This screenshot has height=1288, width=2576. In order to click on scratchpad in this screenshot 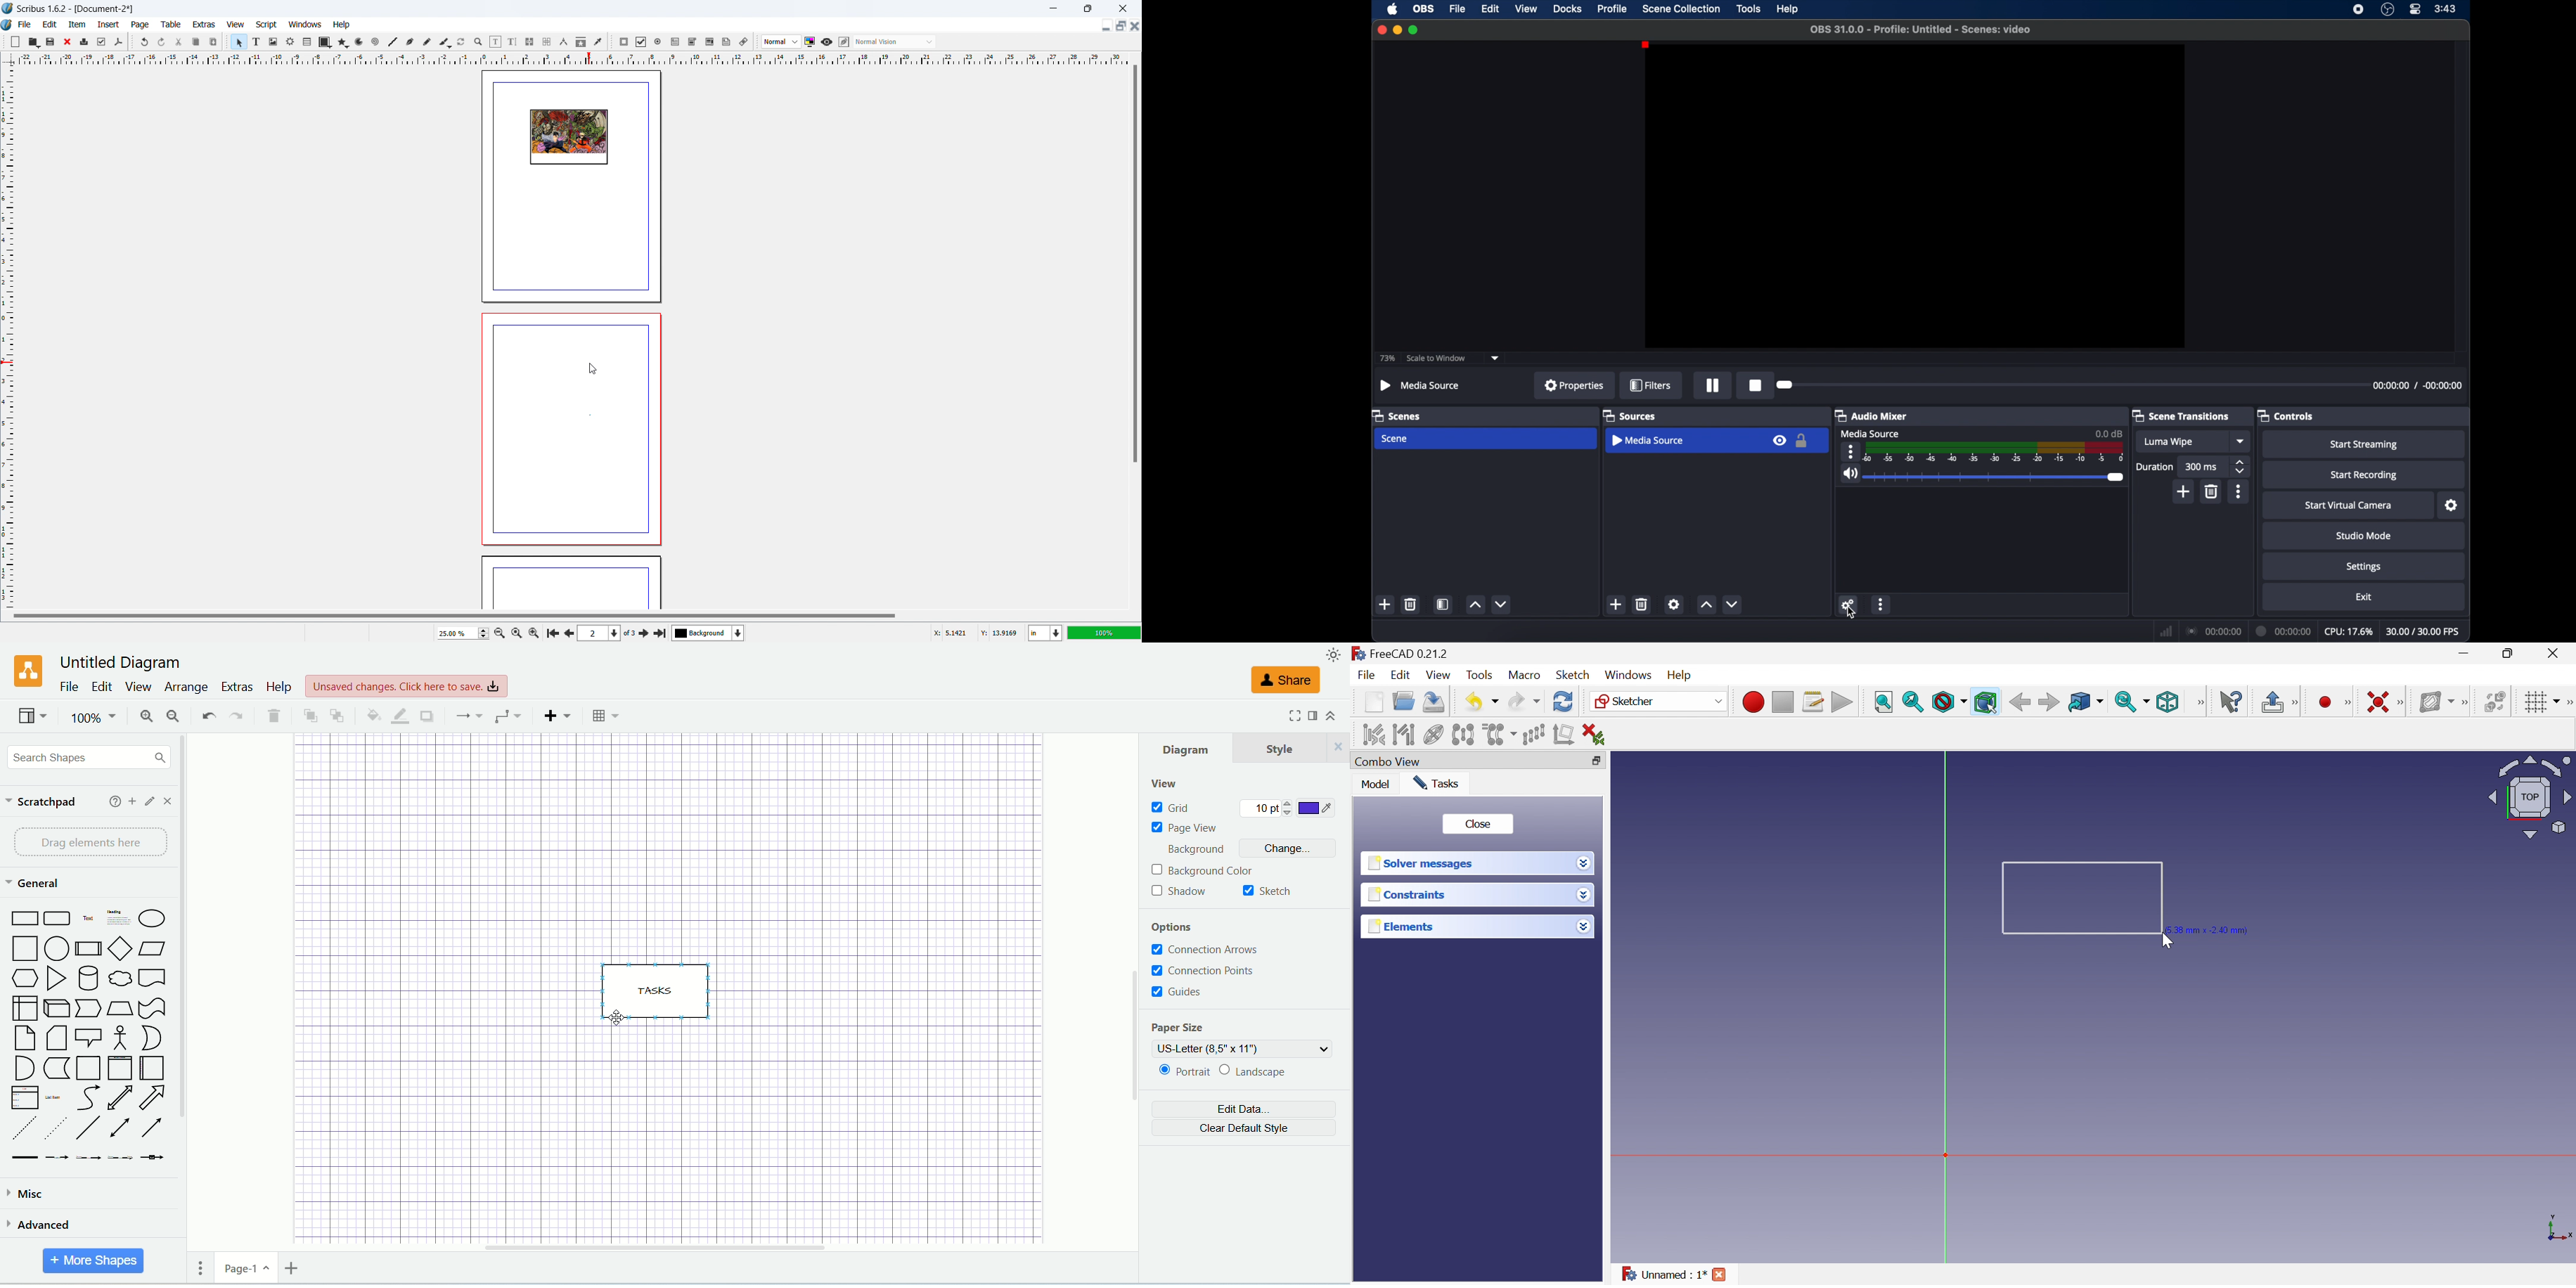, I will do `click(43, 803)`.